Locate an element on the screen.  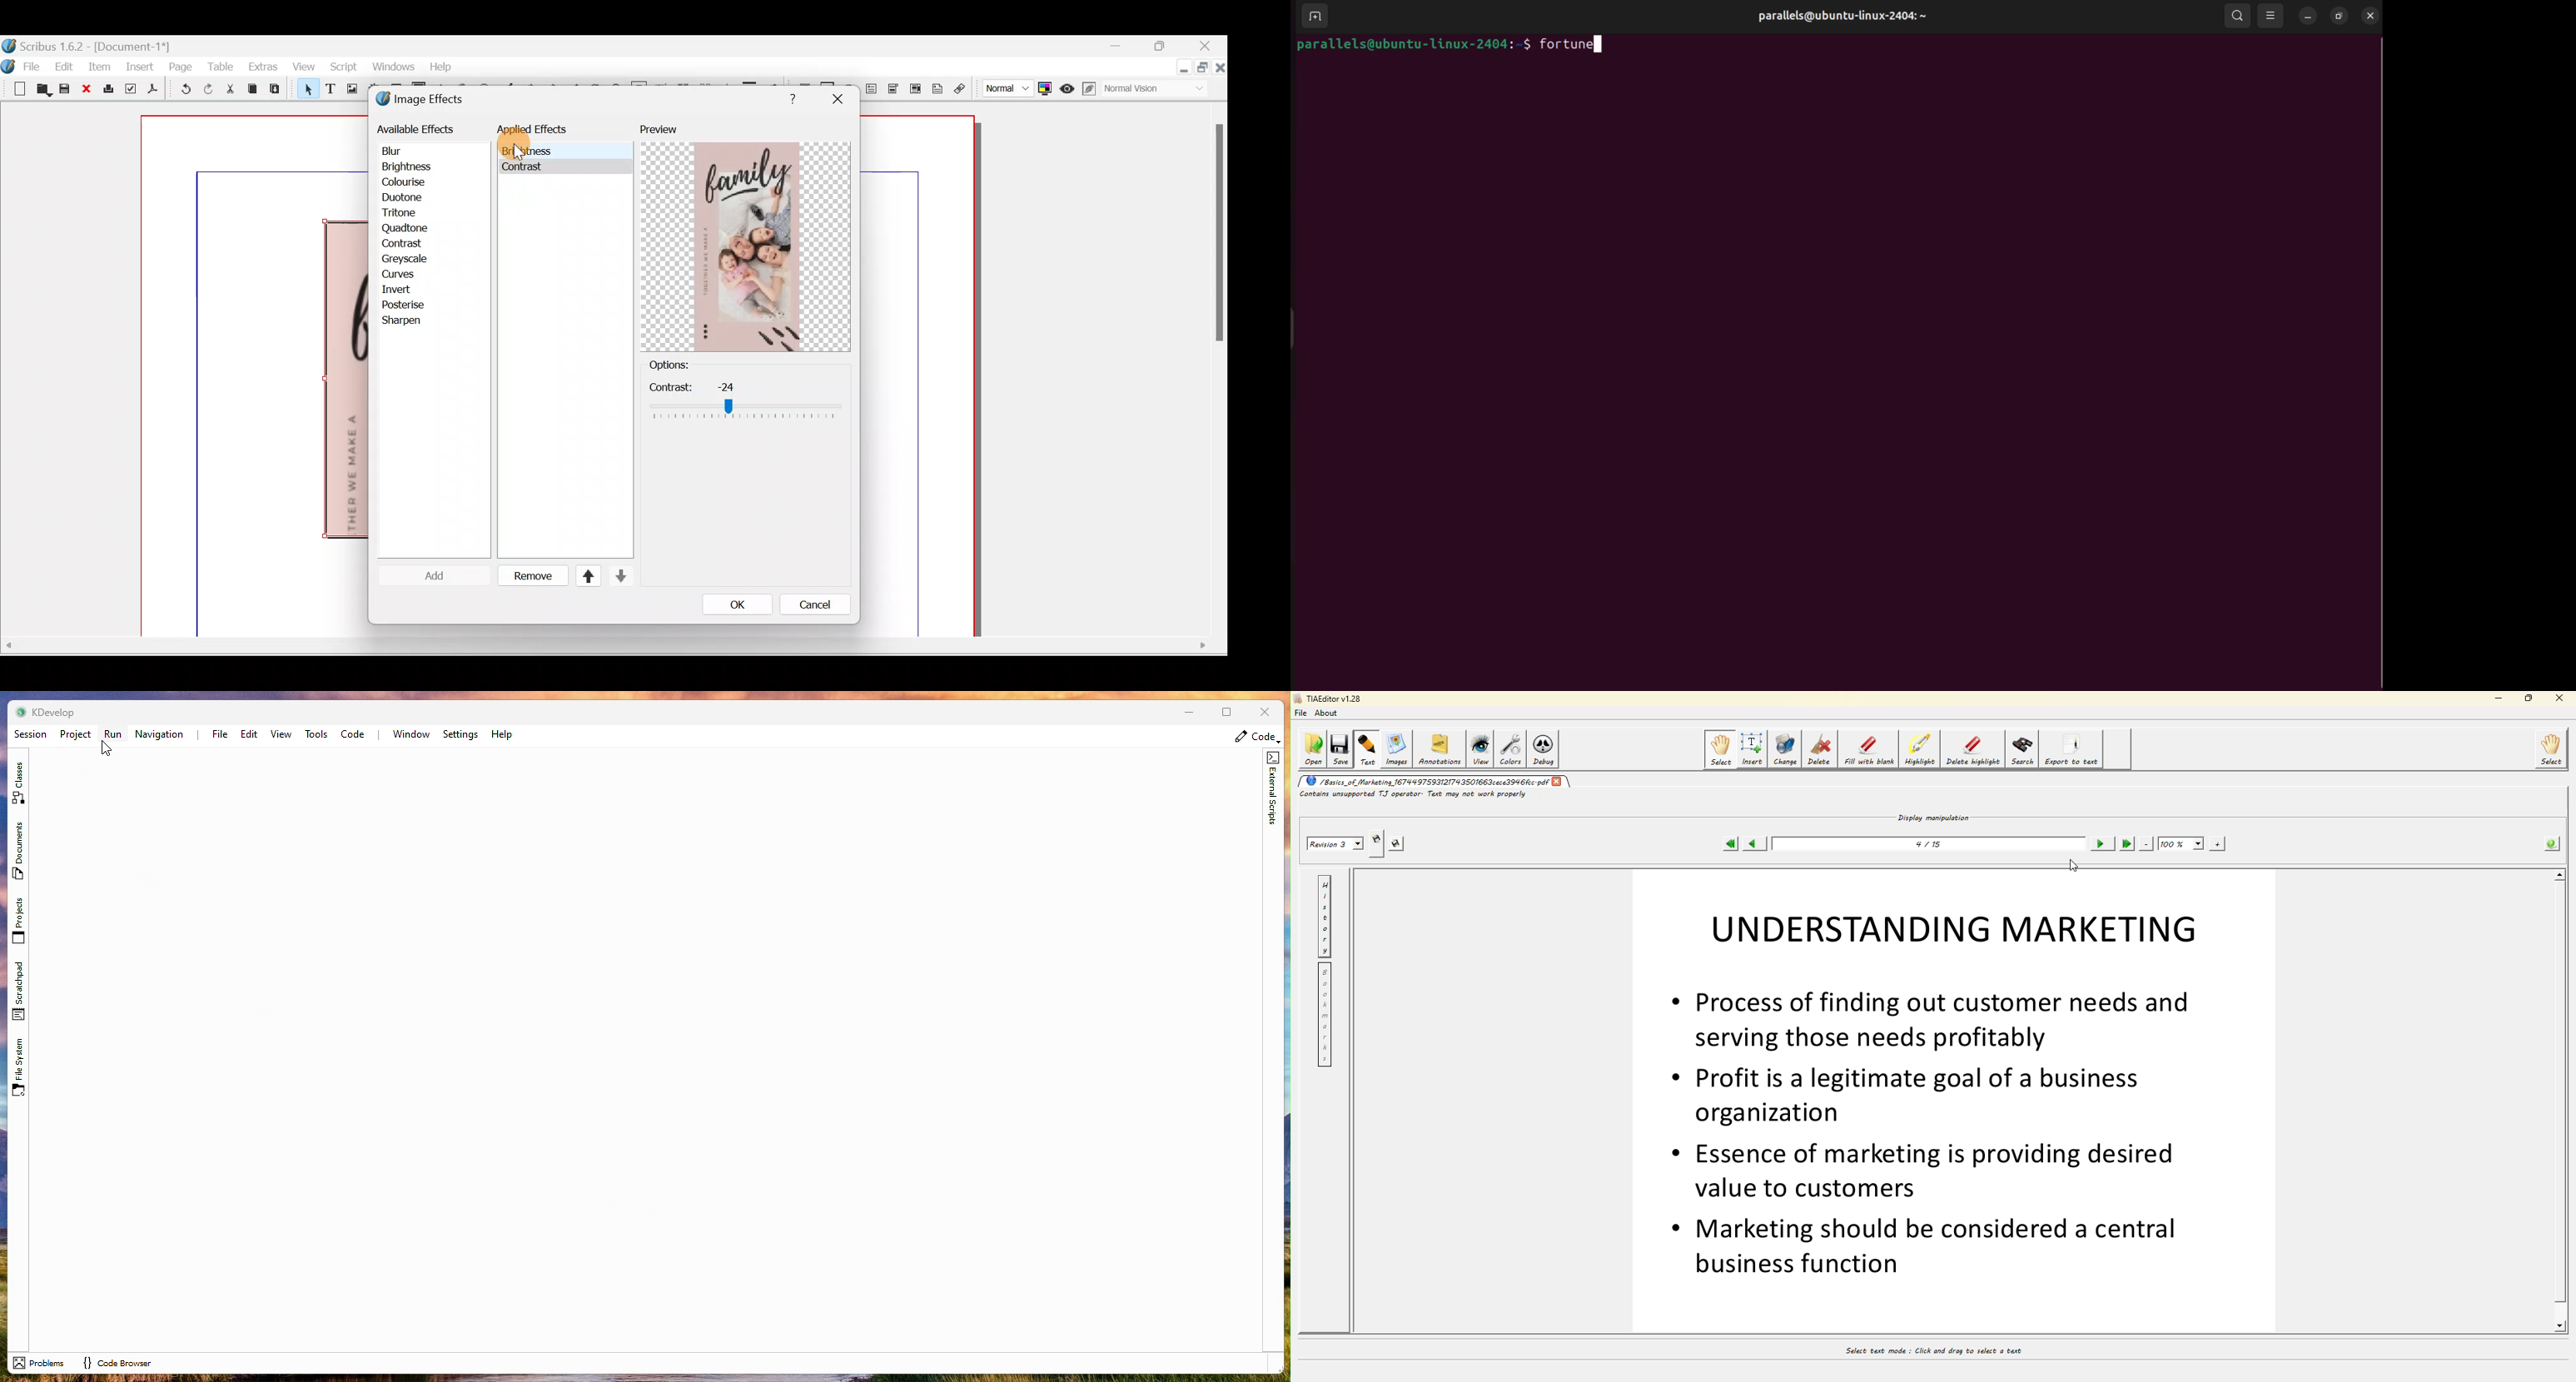
Image frame is located at coordinates (350, 90).